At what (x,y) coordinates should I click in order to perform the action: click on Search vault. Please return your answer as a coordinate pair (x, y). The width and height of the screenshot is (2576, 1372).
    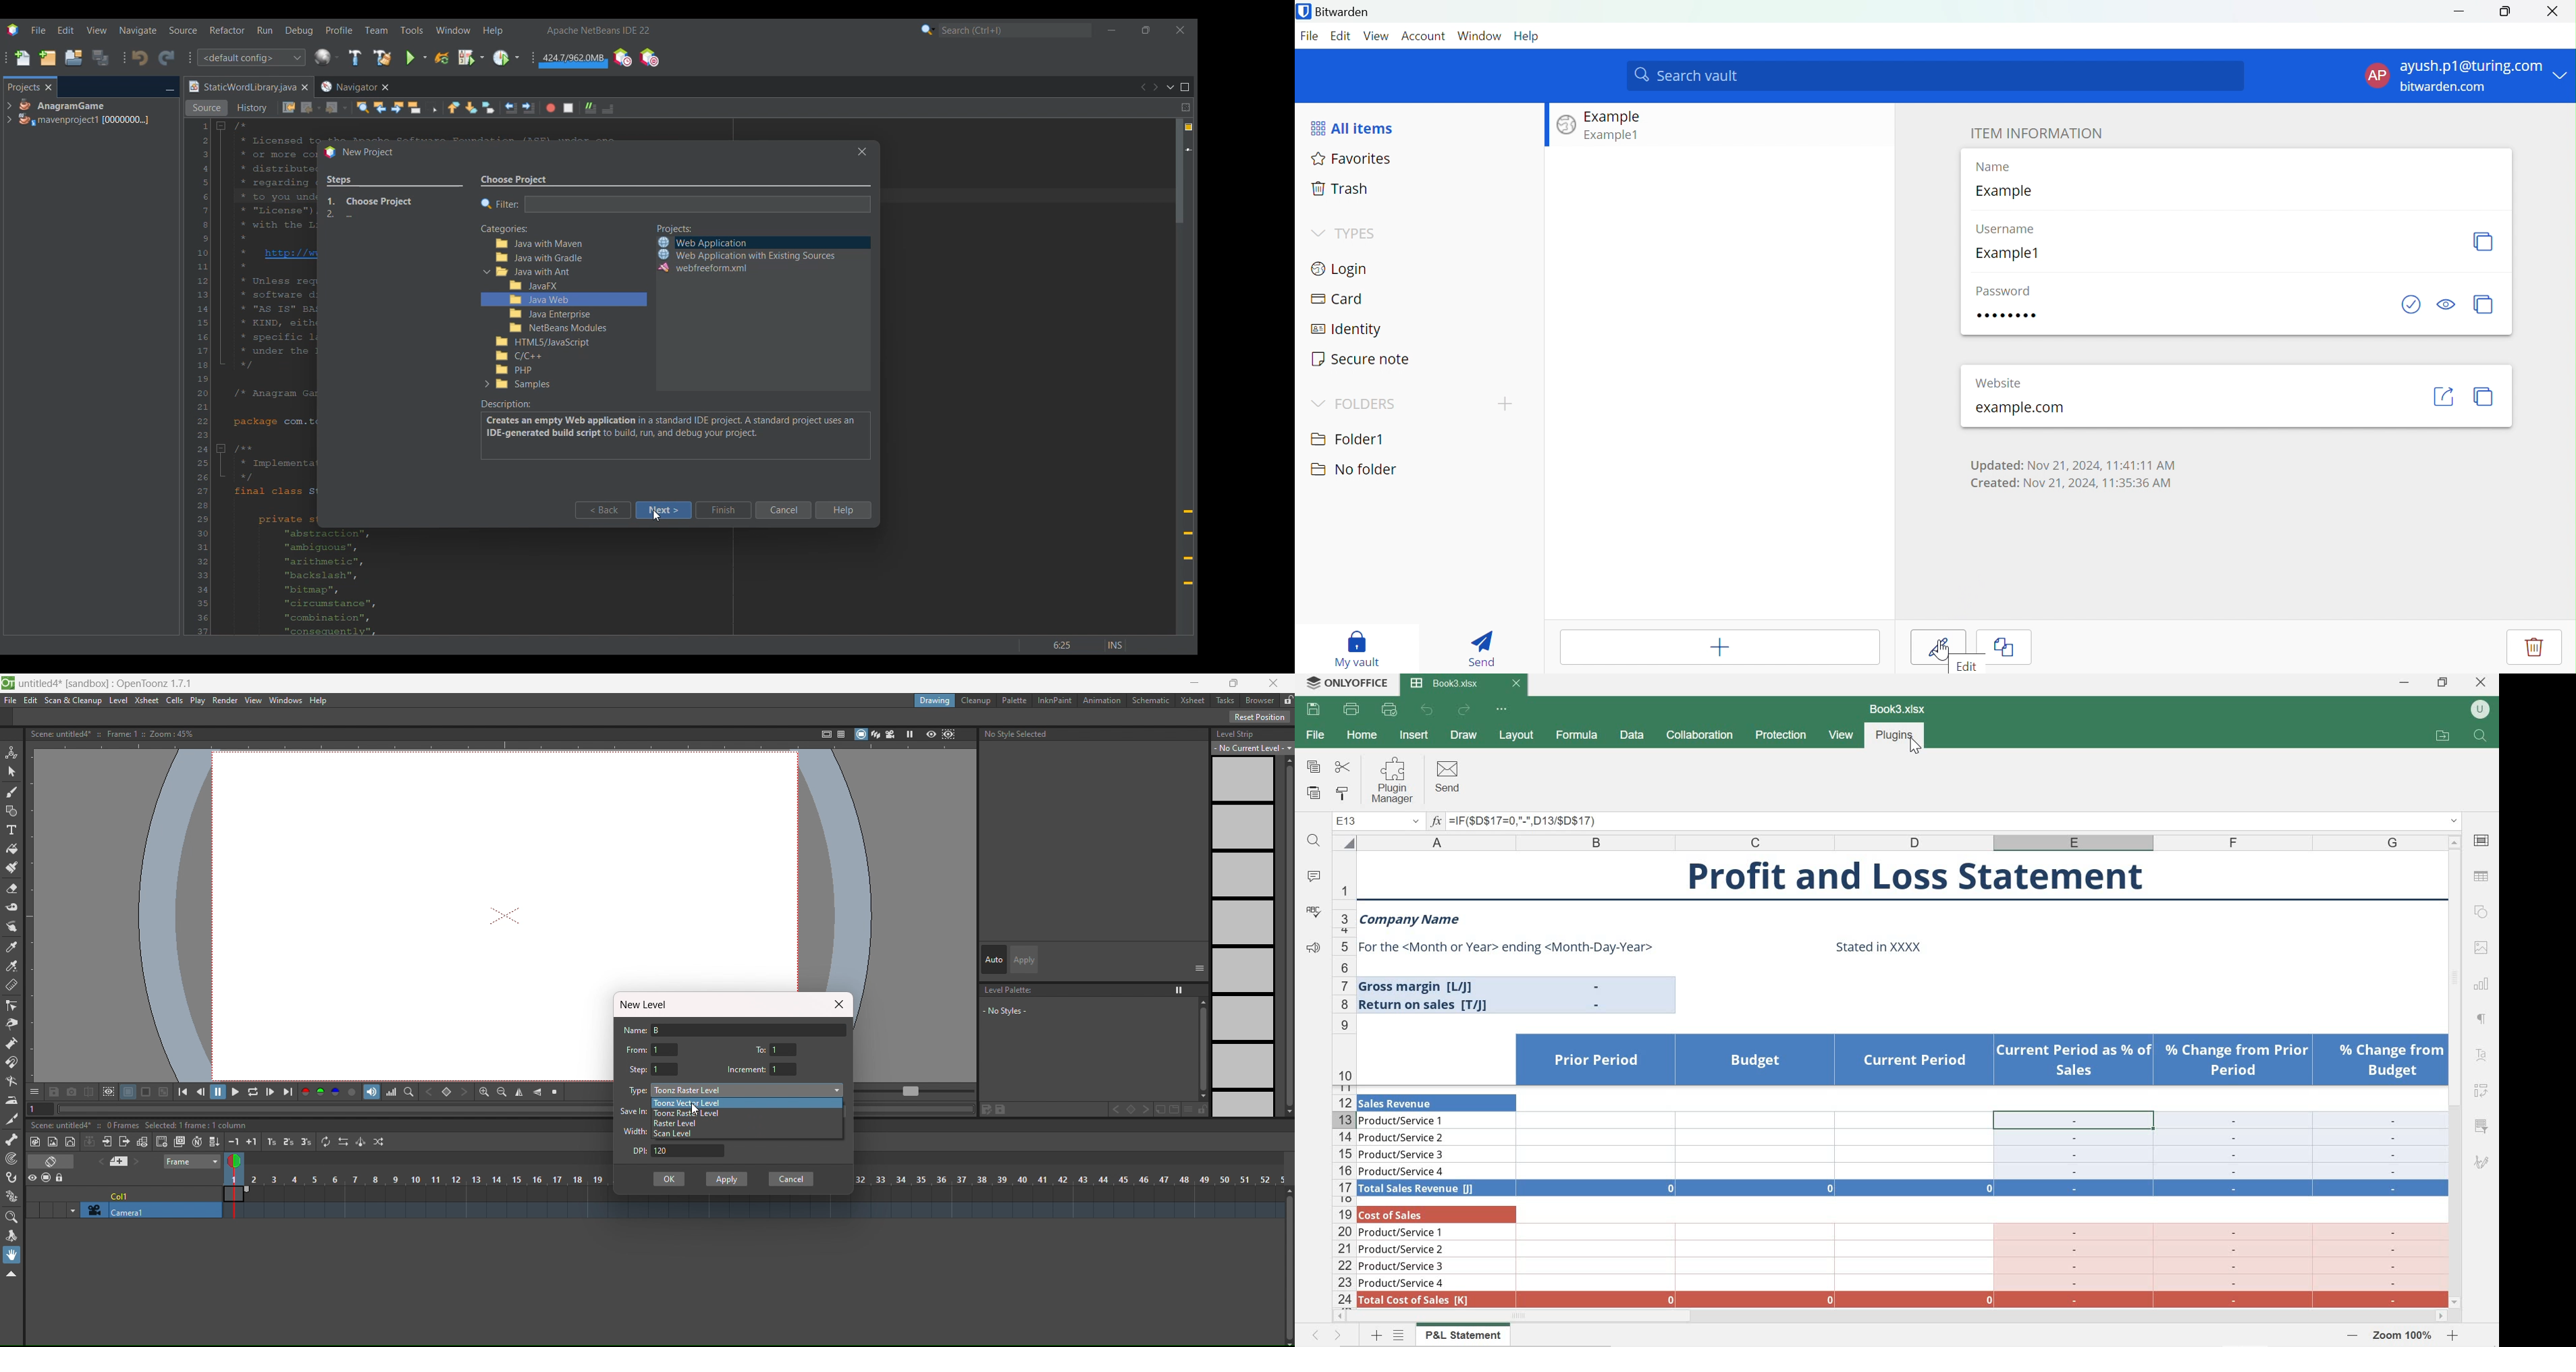
    Looking at the image, I should click on (1936, 76).